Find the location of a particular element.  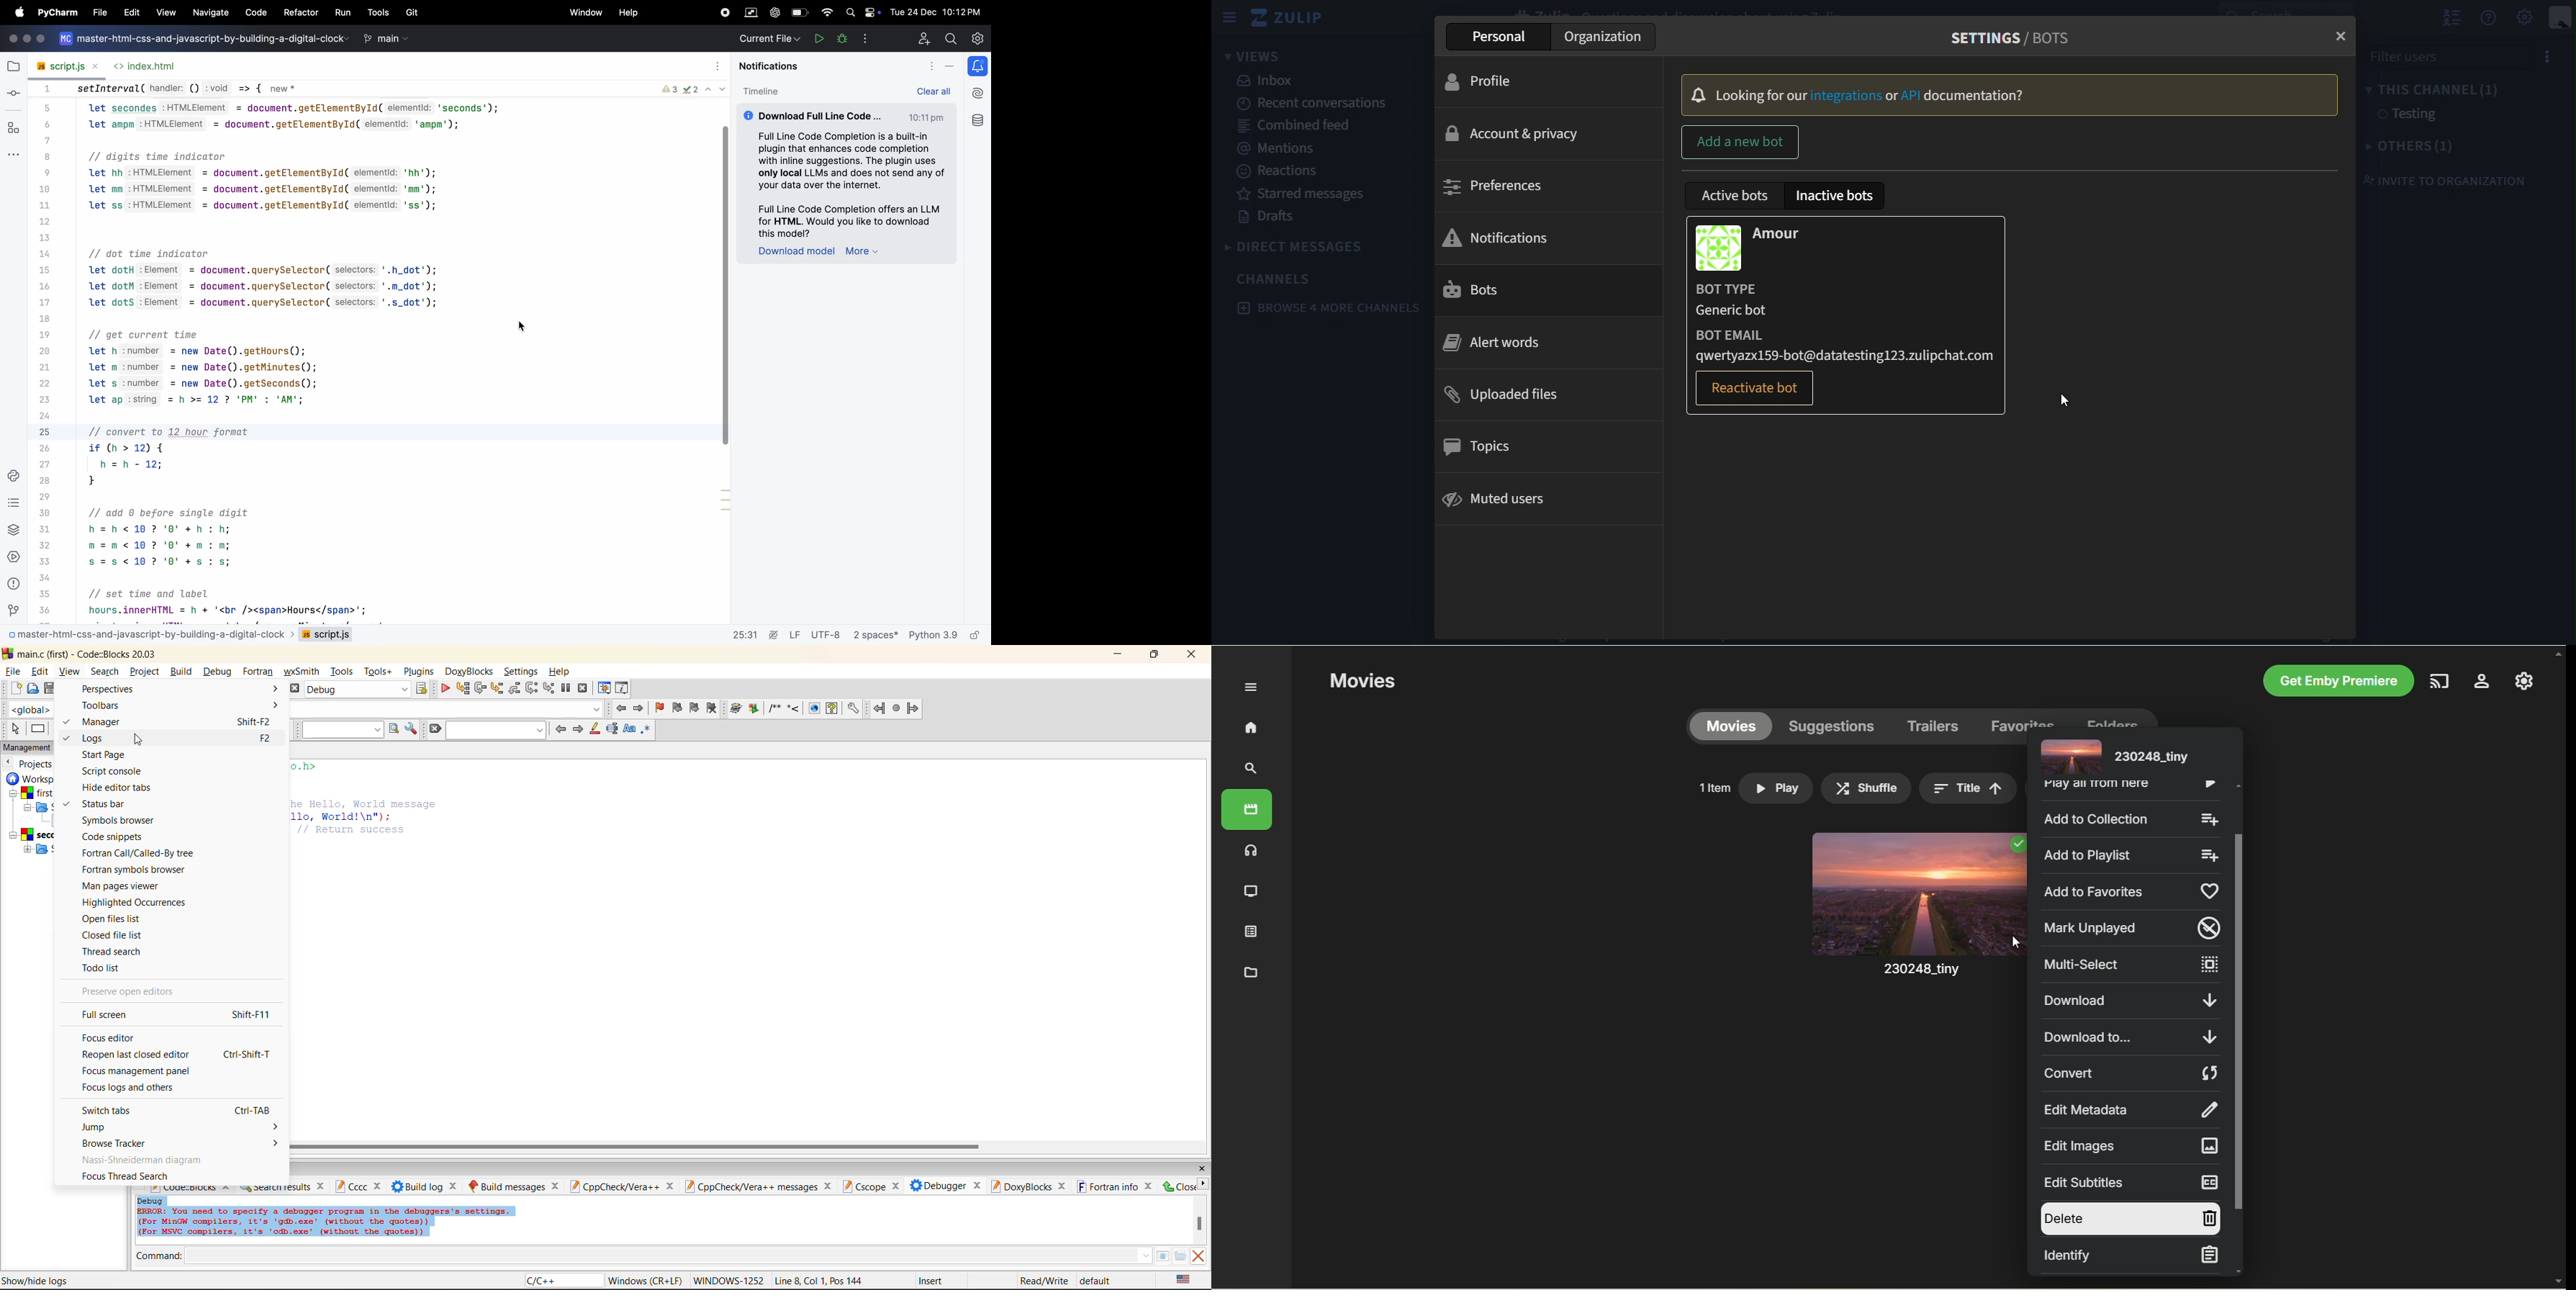

script .js is located at coordinates (64, 63).